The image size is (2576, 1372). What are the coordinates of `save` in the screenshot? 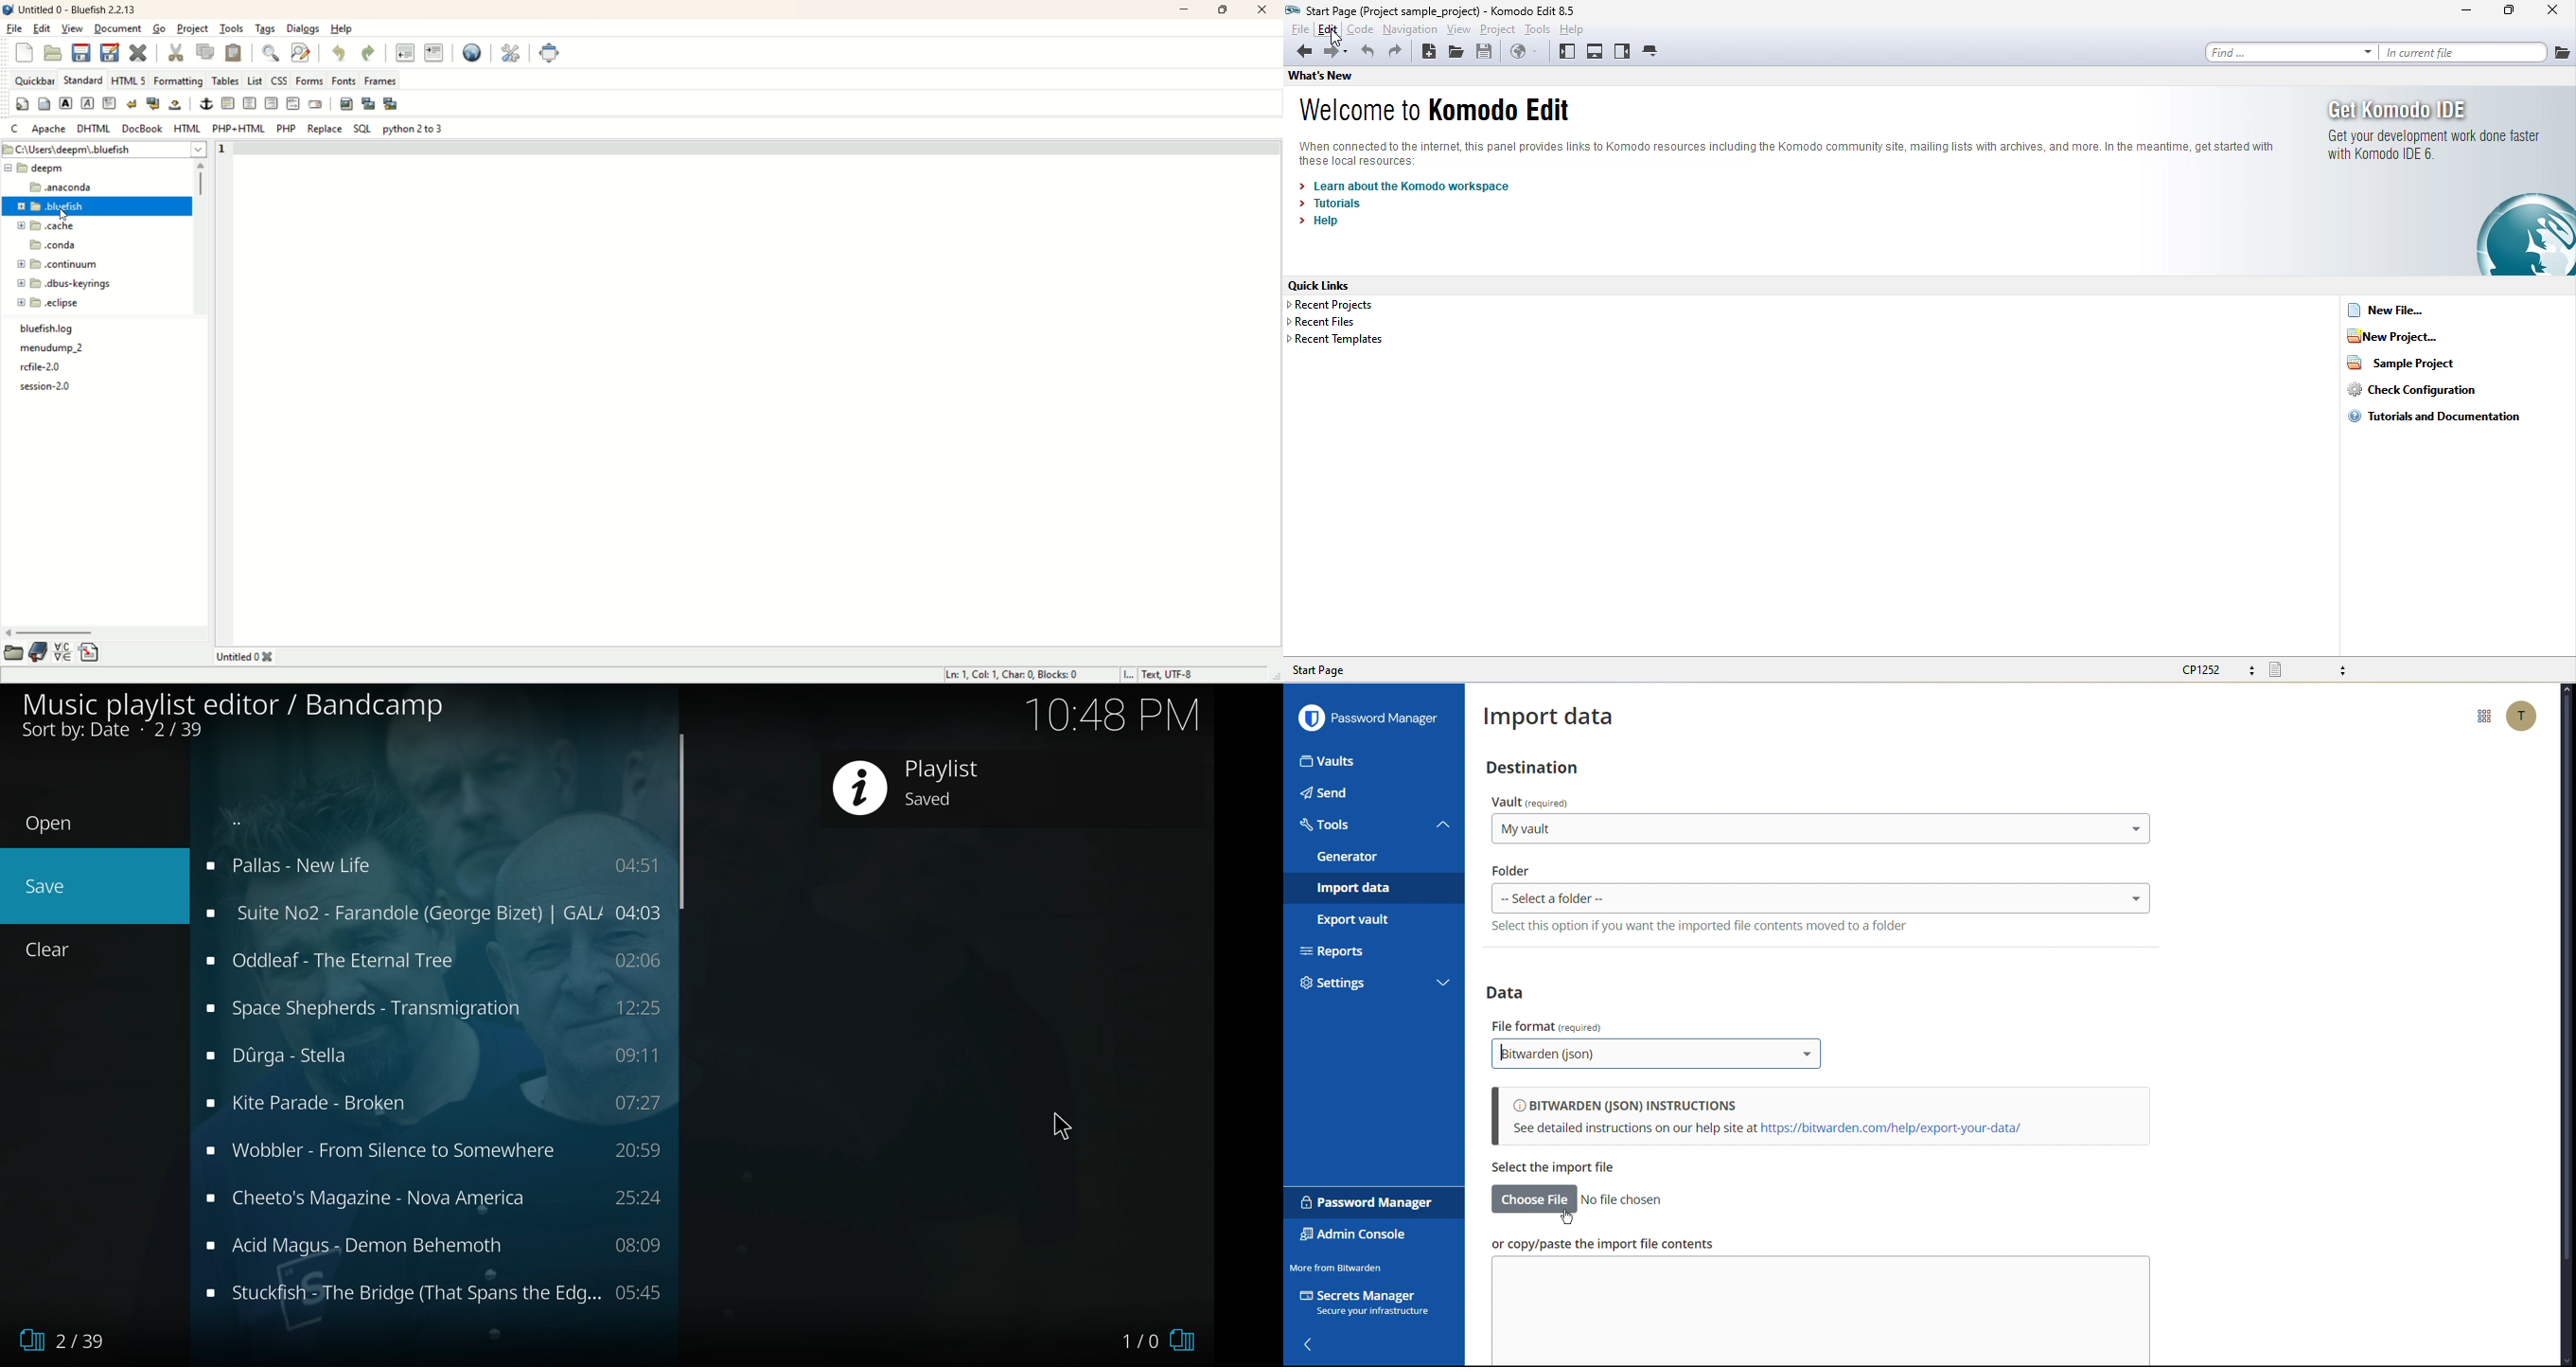 It's located at (88, 888).